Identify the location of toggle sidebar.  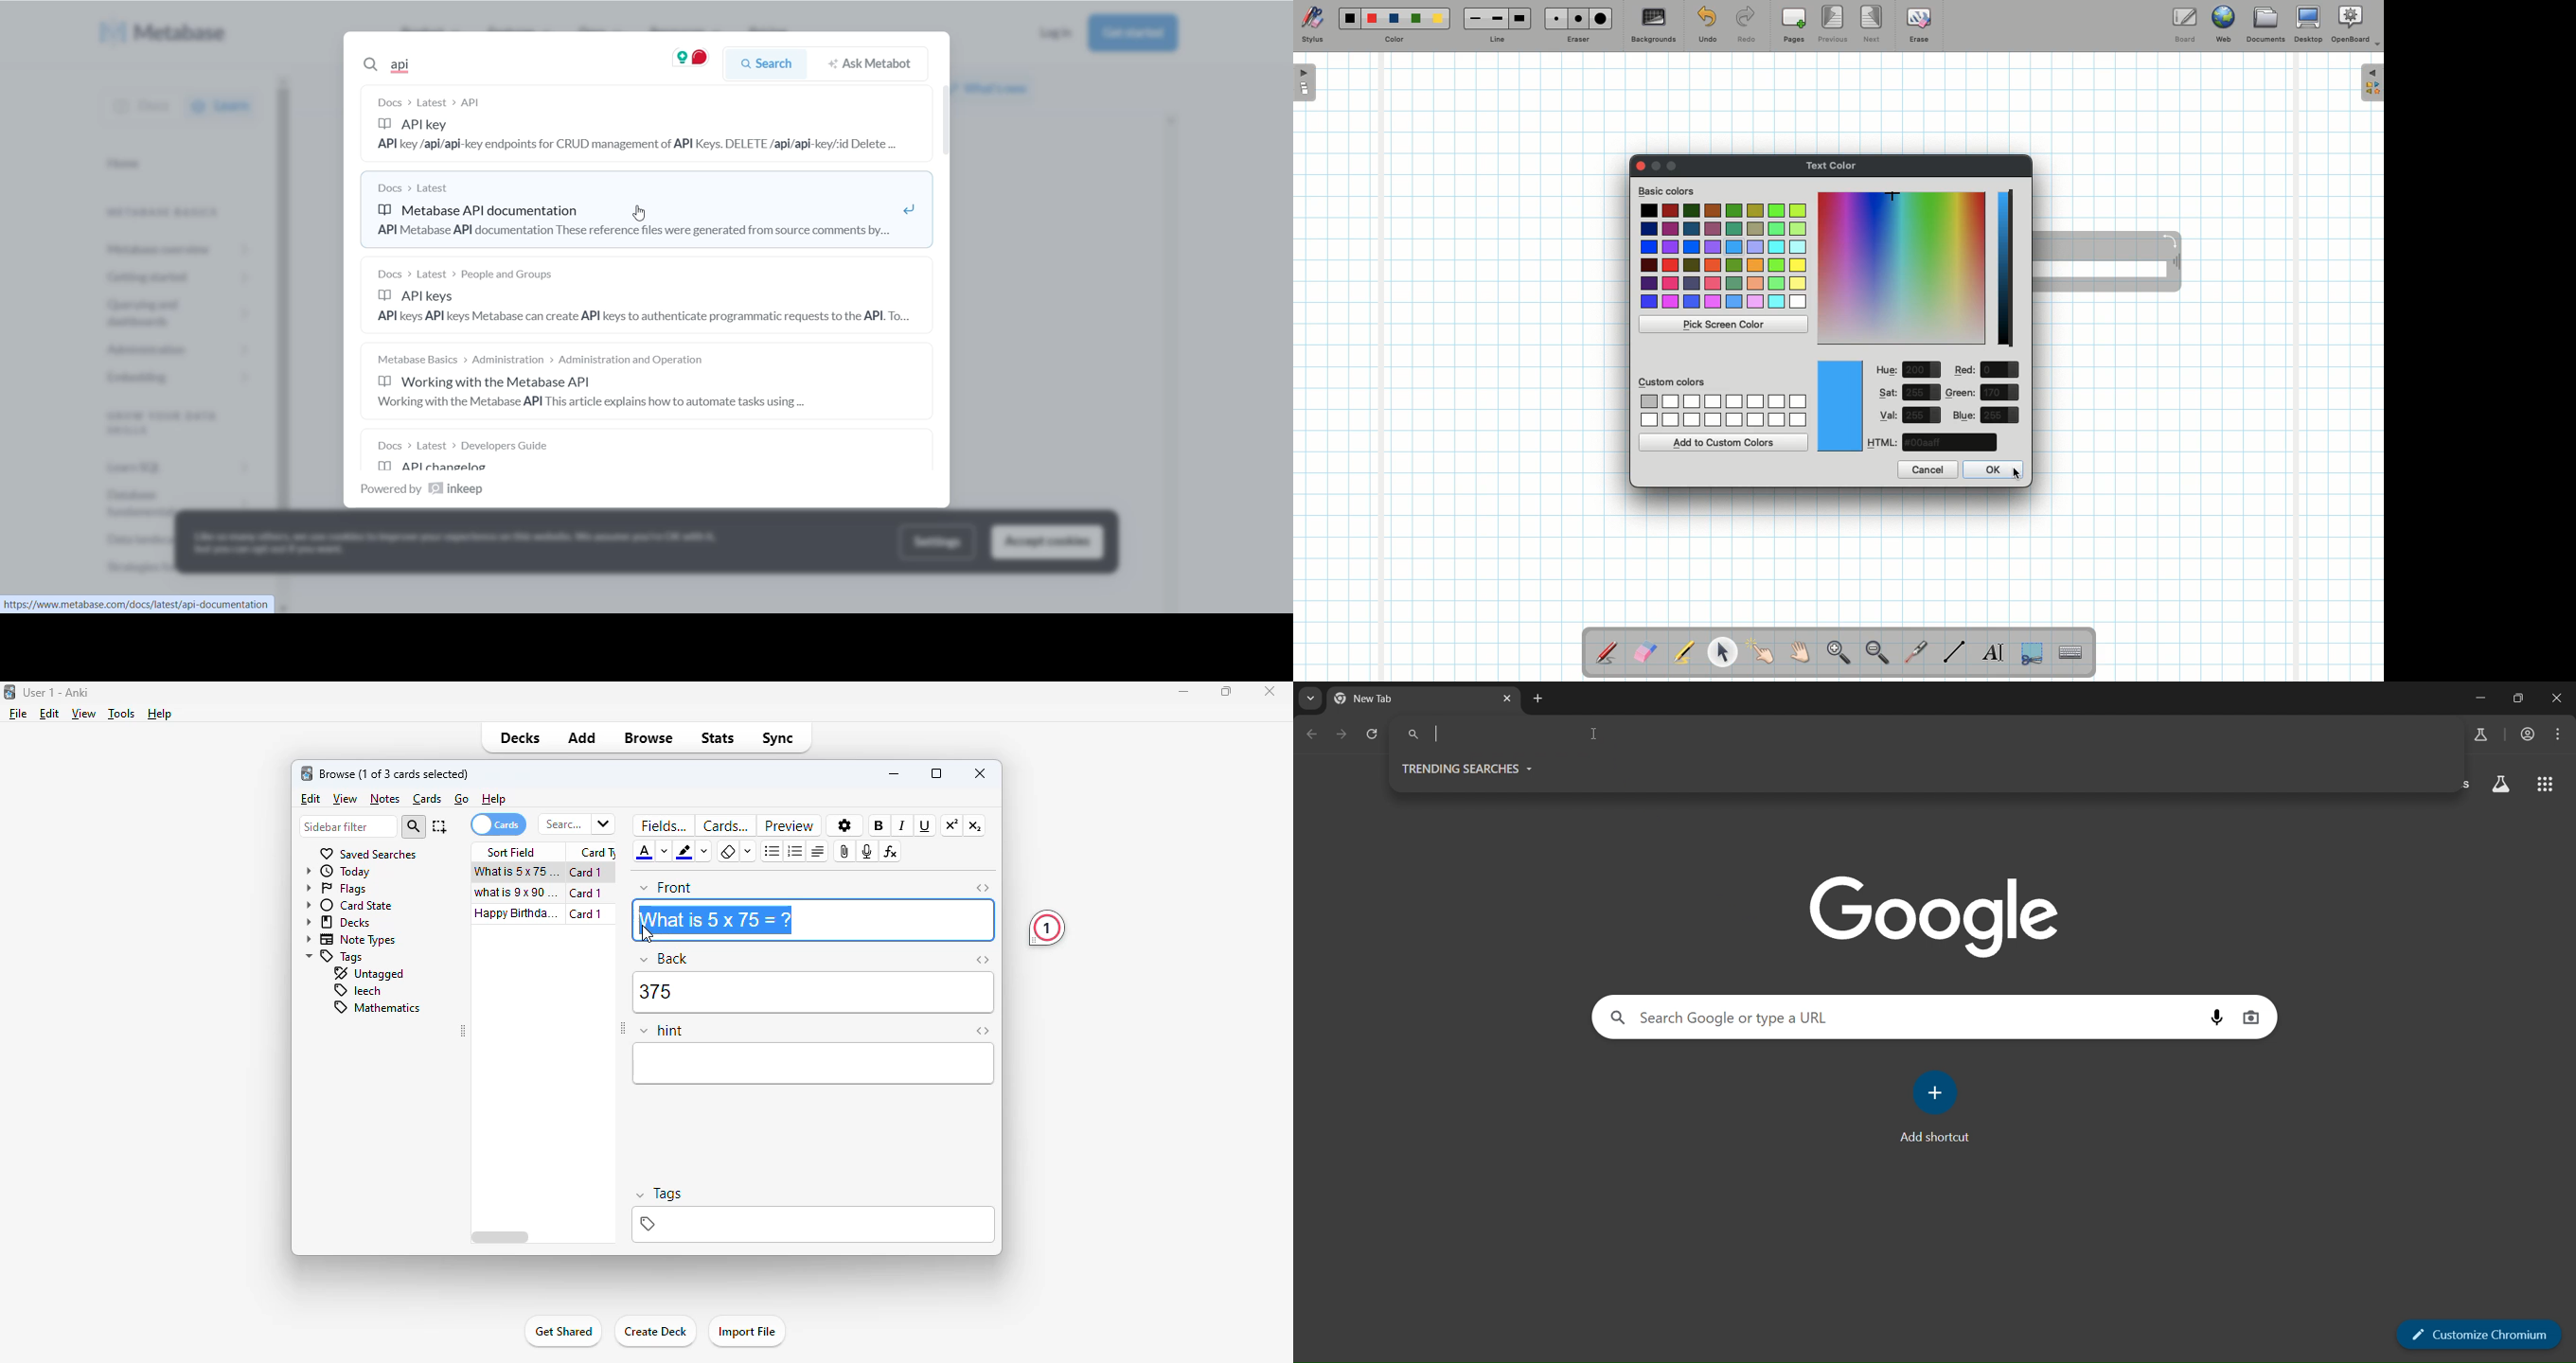
(462, 1030).